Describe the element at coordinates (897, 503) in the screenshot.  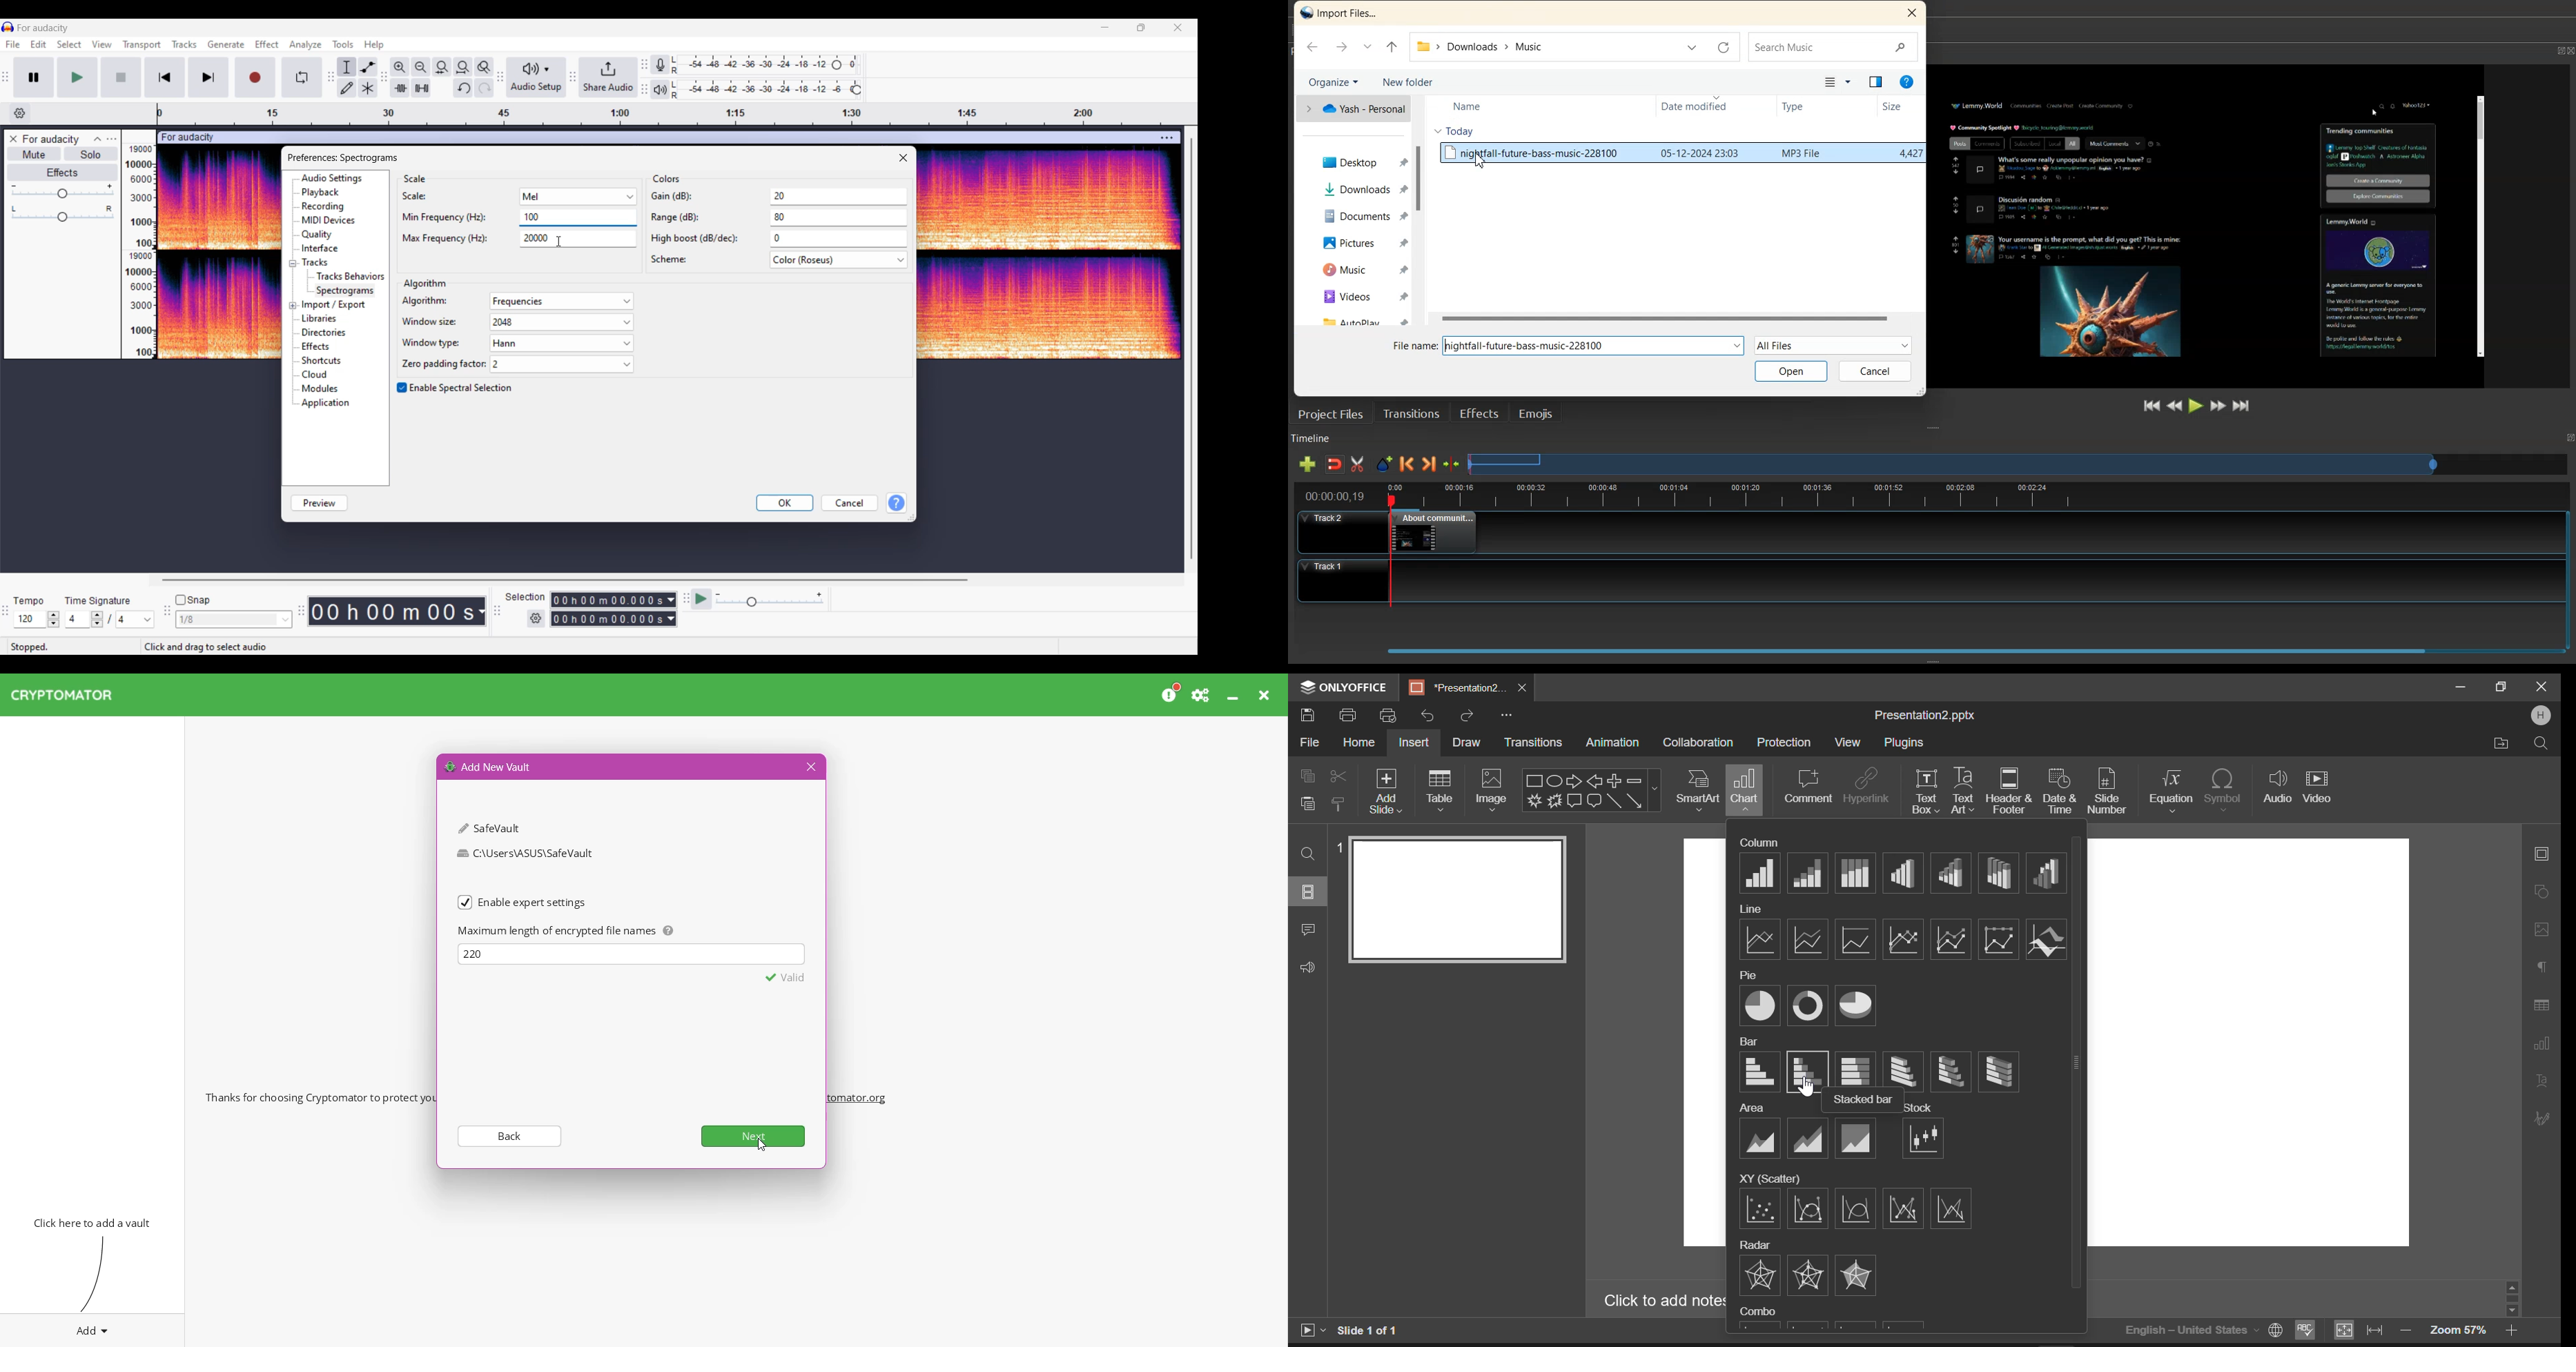
I see `Get help` at that location.